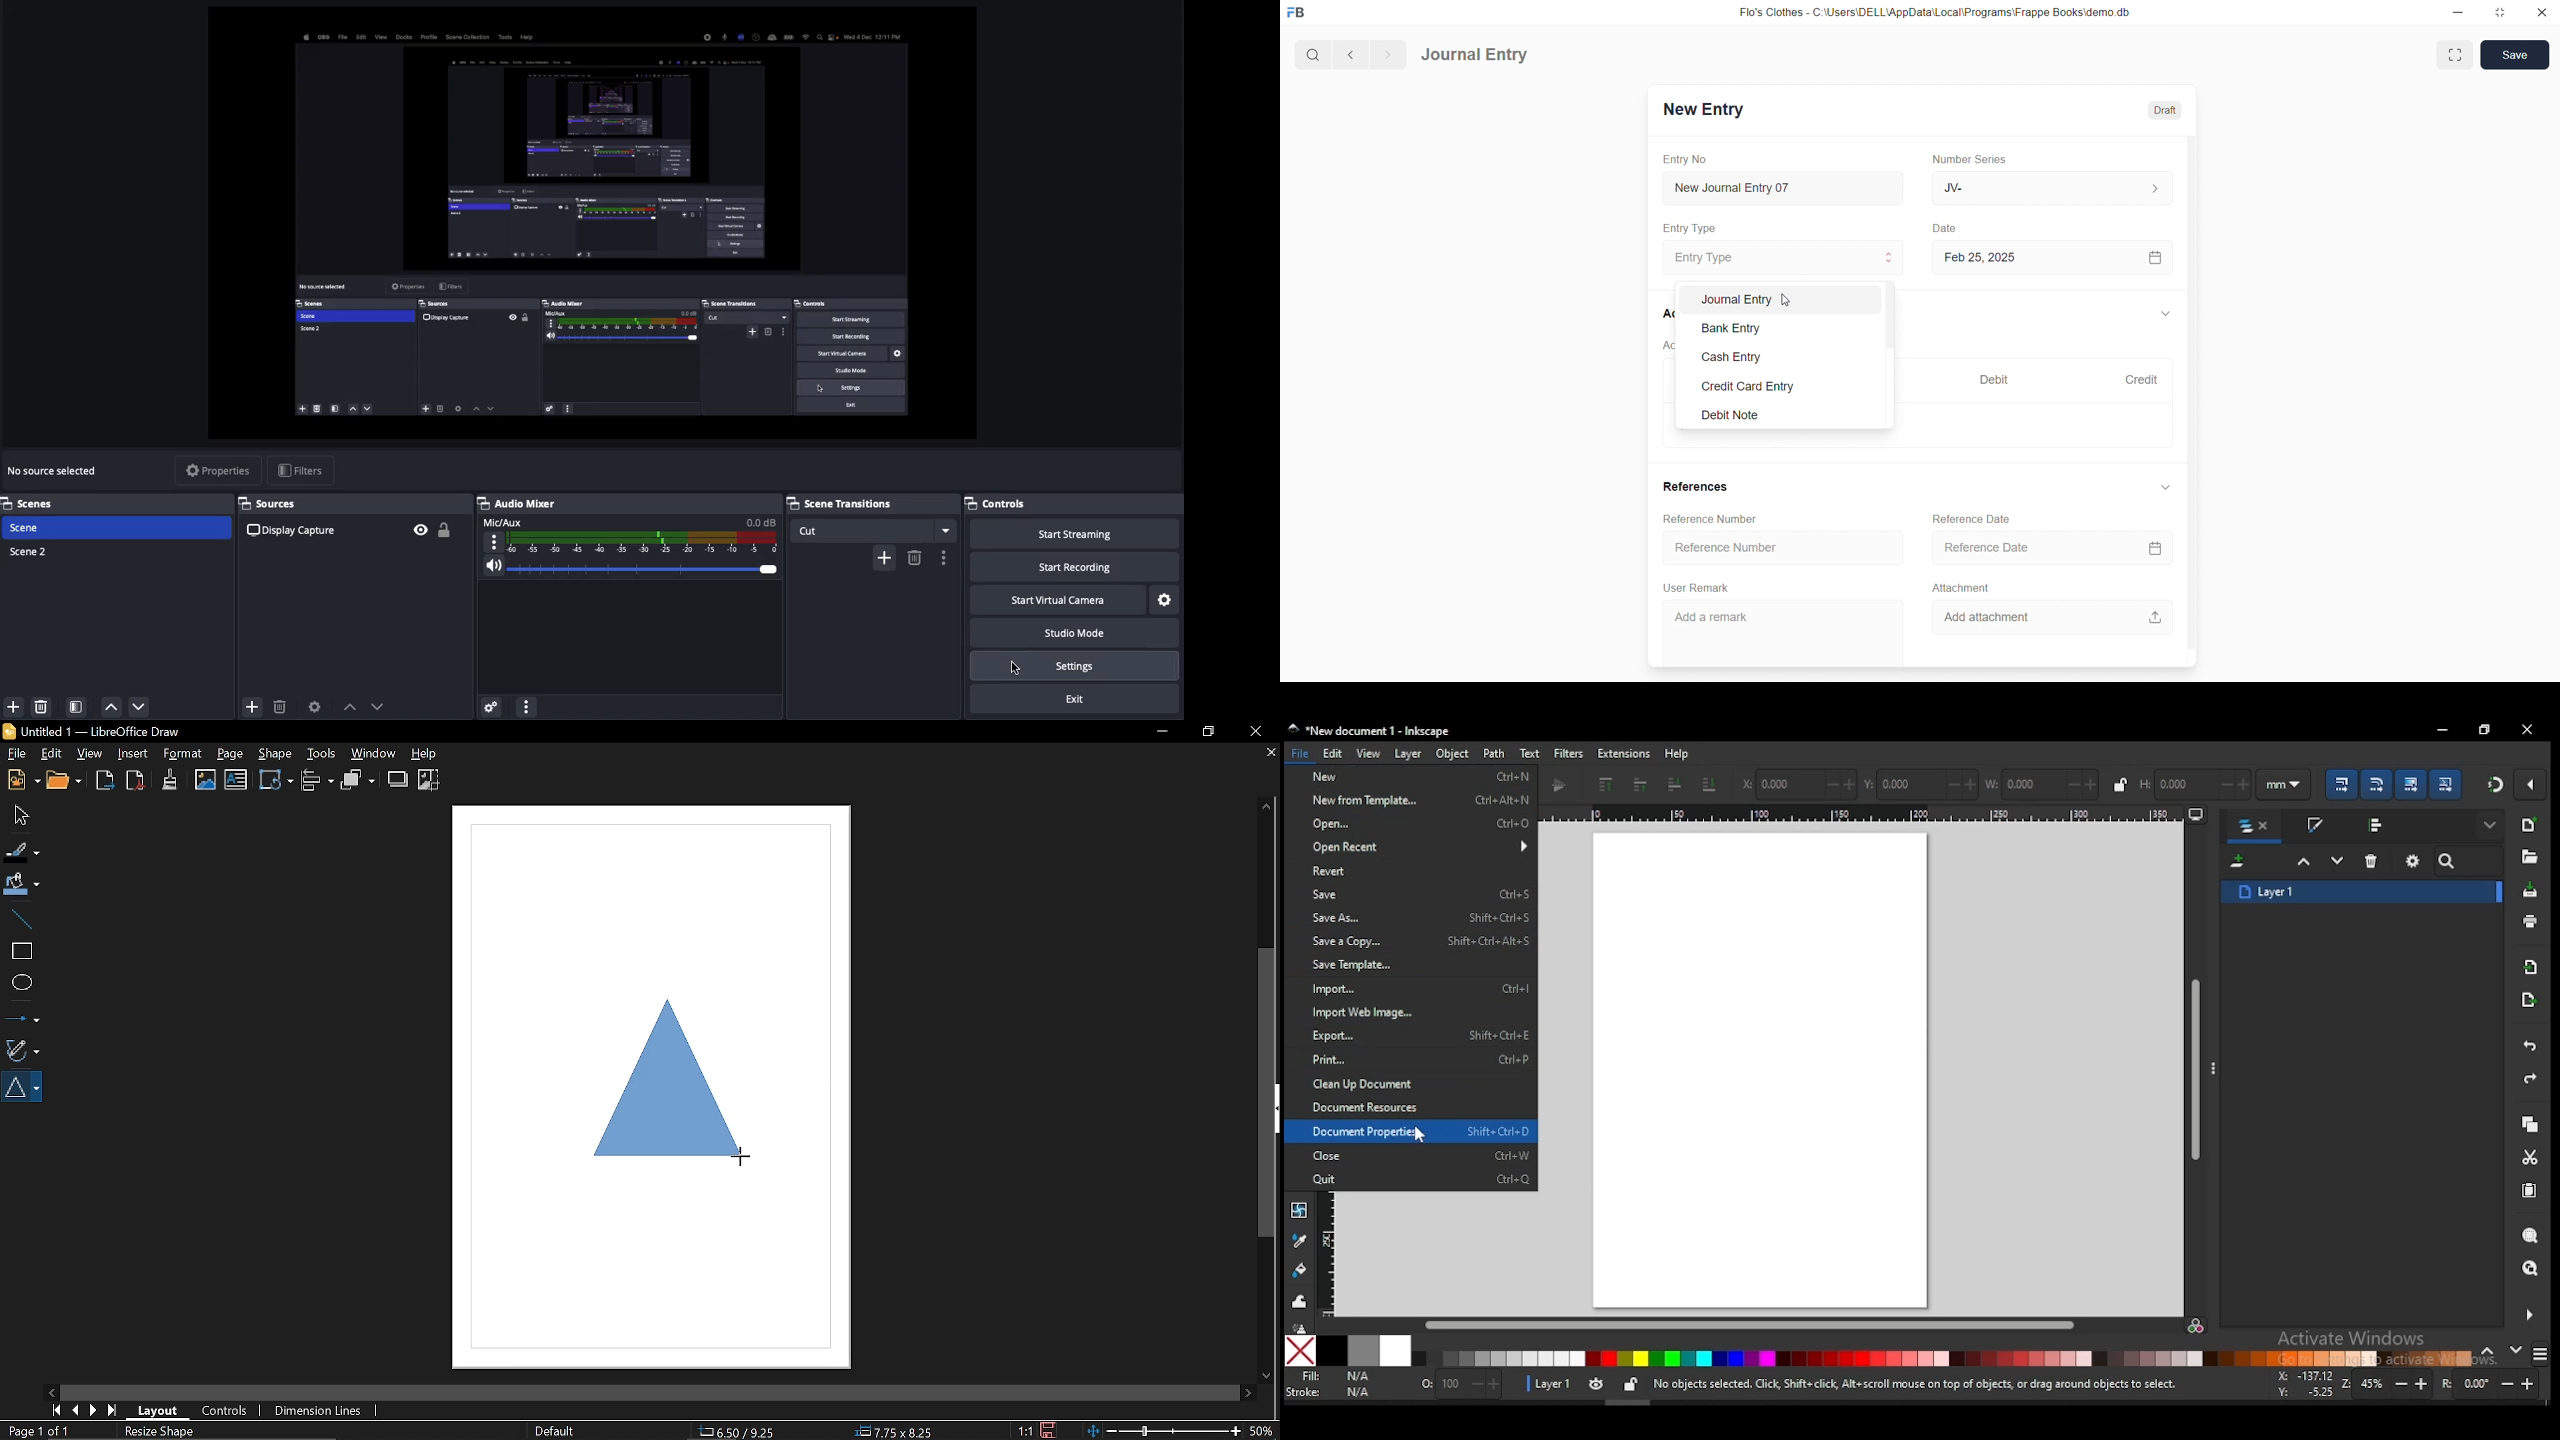 The height and width of the screenshot is (1456, 2576). Describe the element at coordinates (2240, 863) in the screenshot. I see `new layer` at that location.